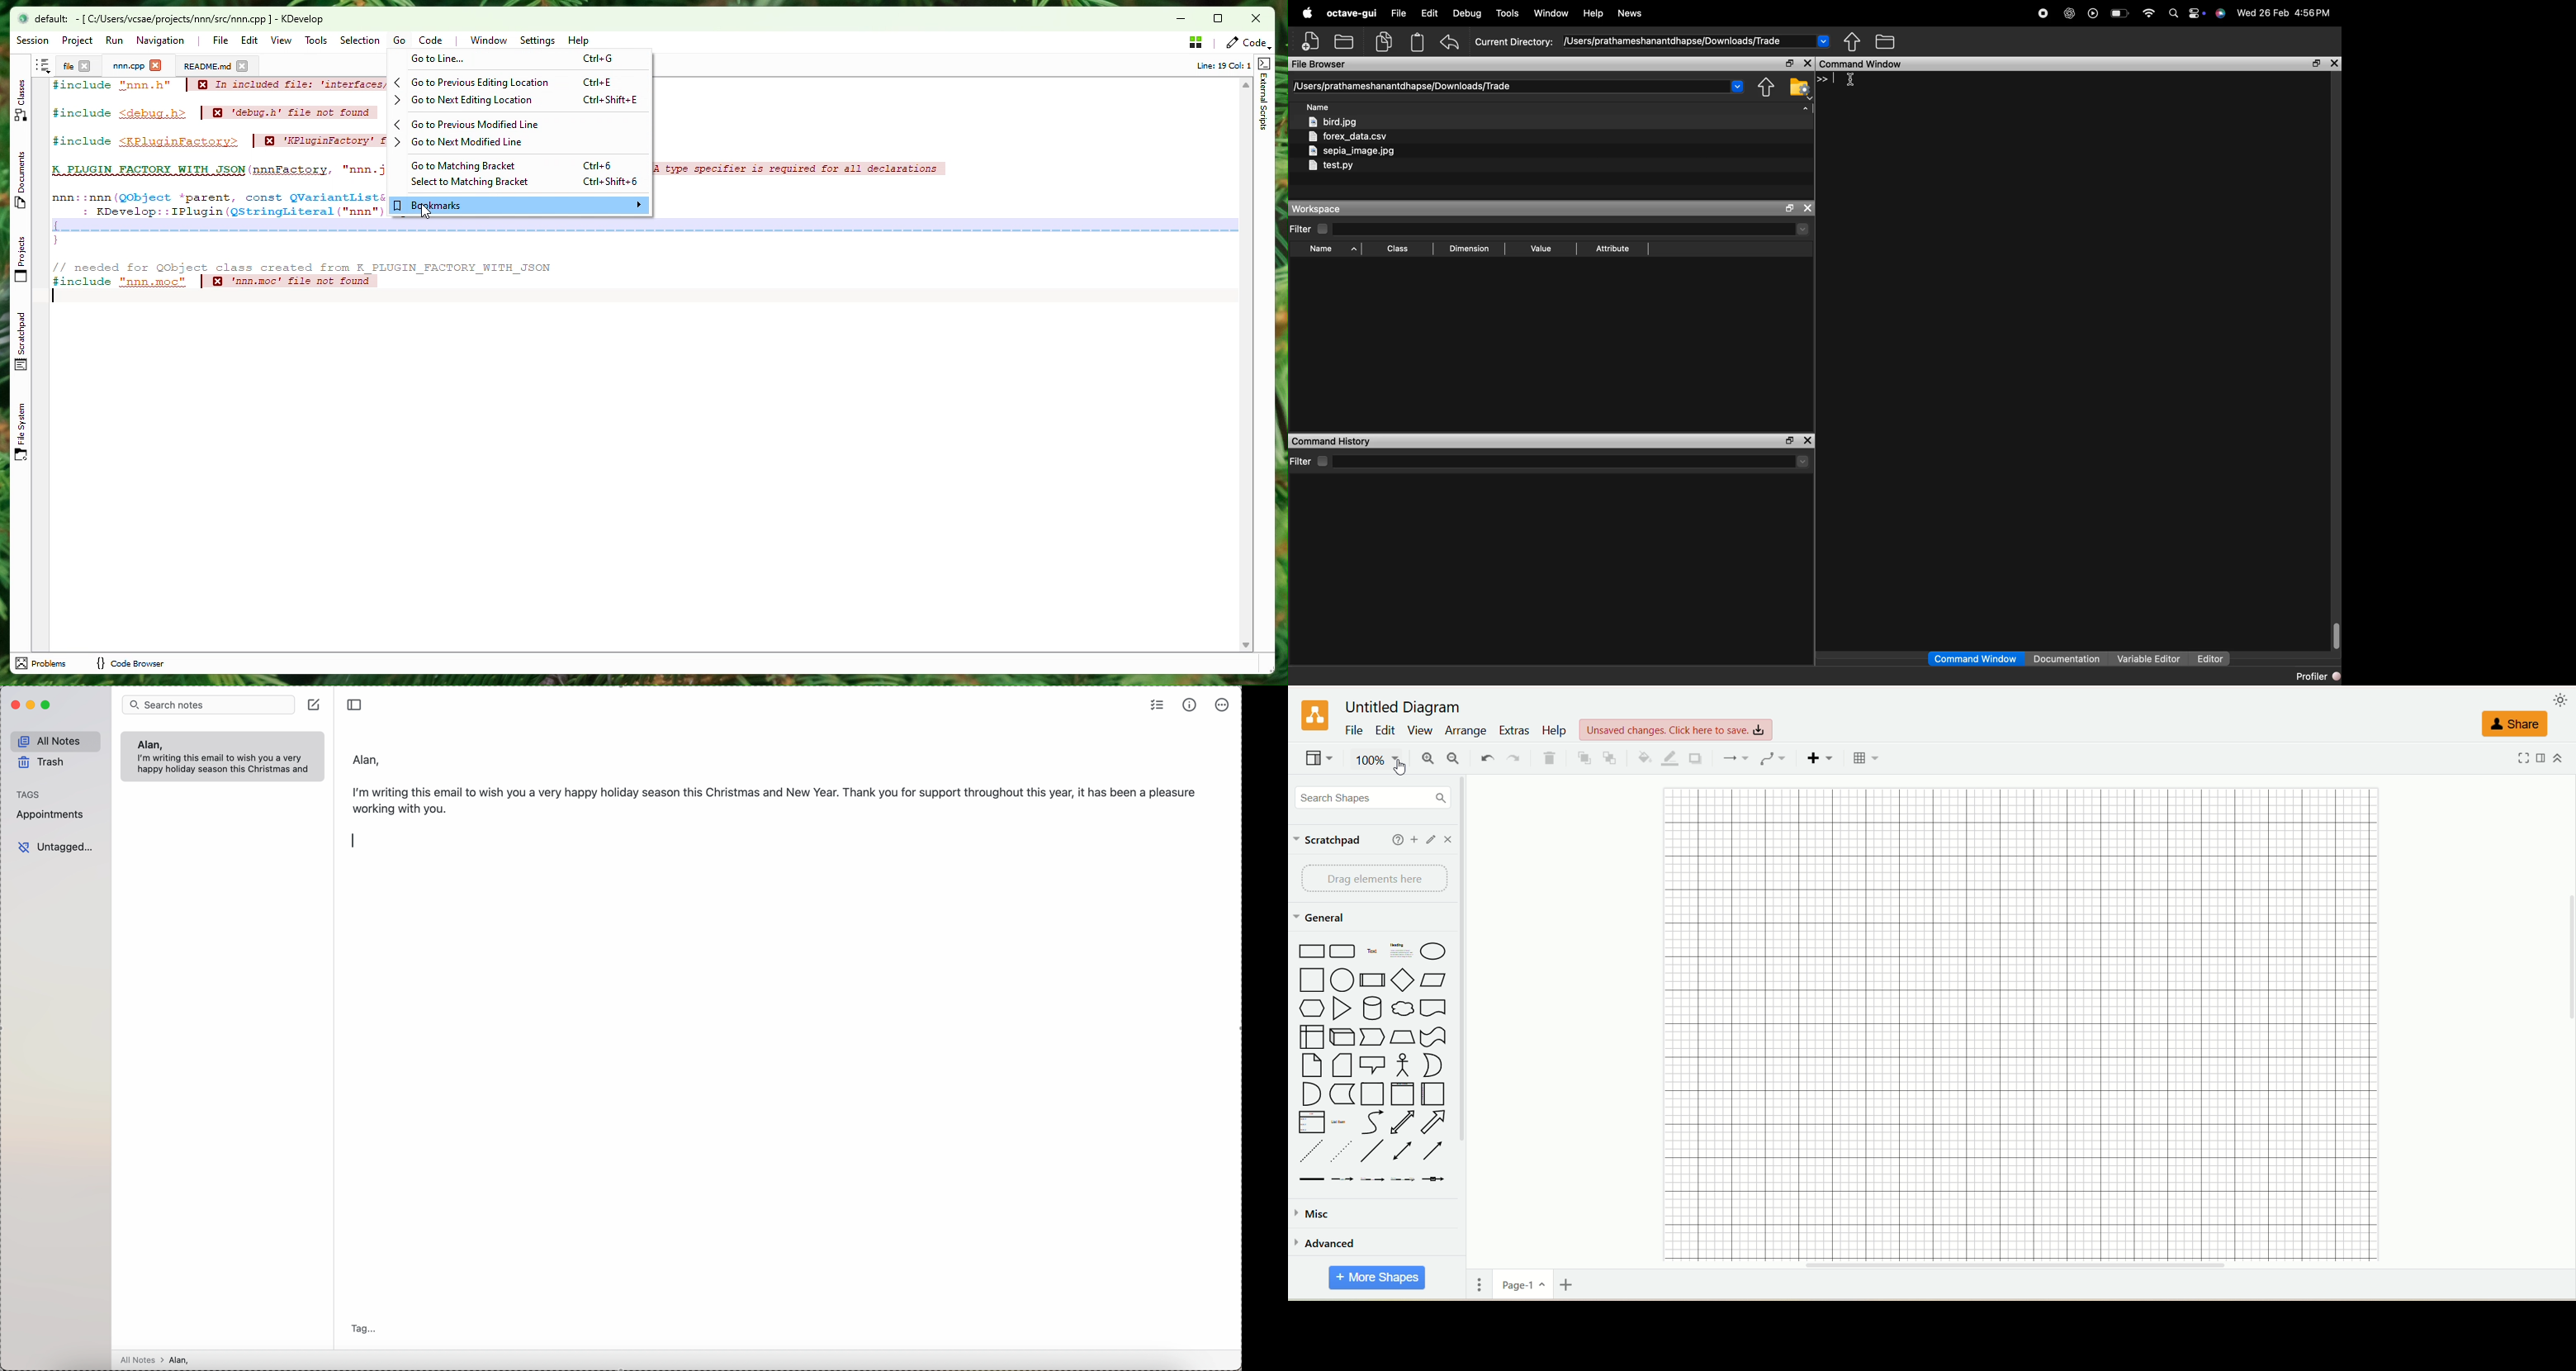 The height and width of the screenshot is (1372, 2576). What do you see at coordinates (367, 757) in the screenshot?
I see `Alan,` at bounding box center [367, 757].